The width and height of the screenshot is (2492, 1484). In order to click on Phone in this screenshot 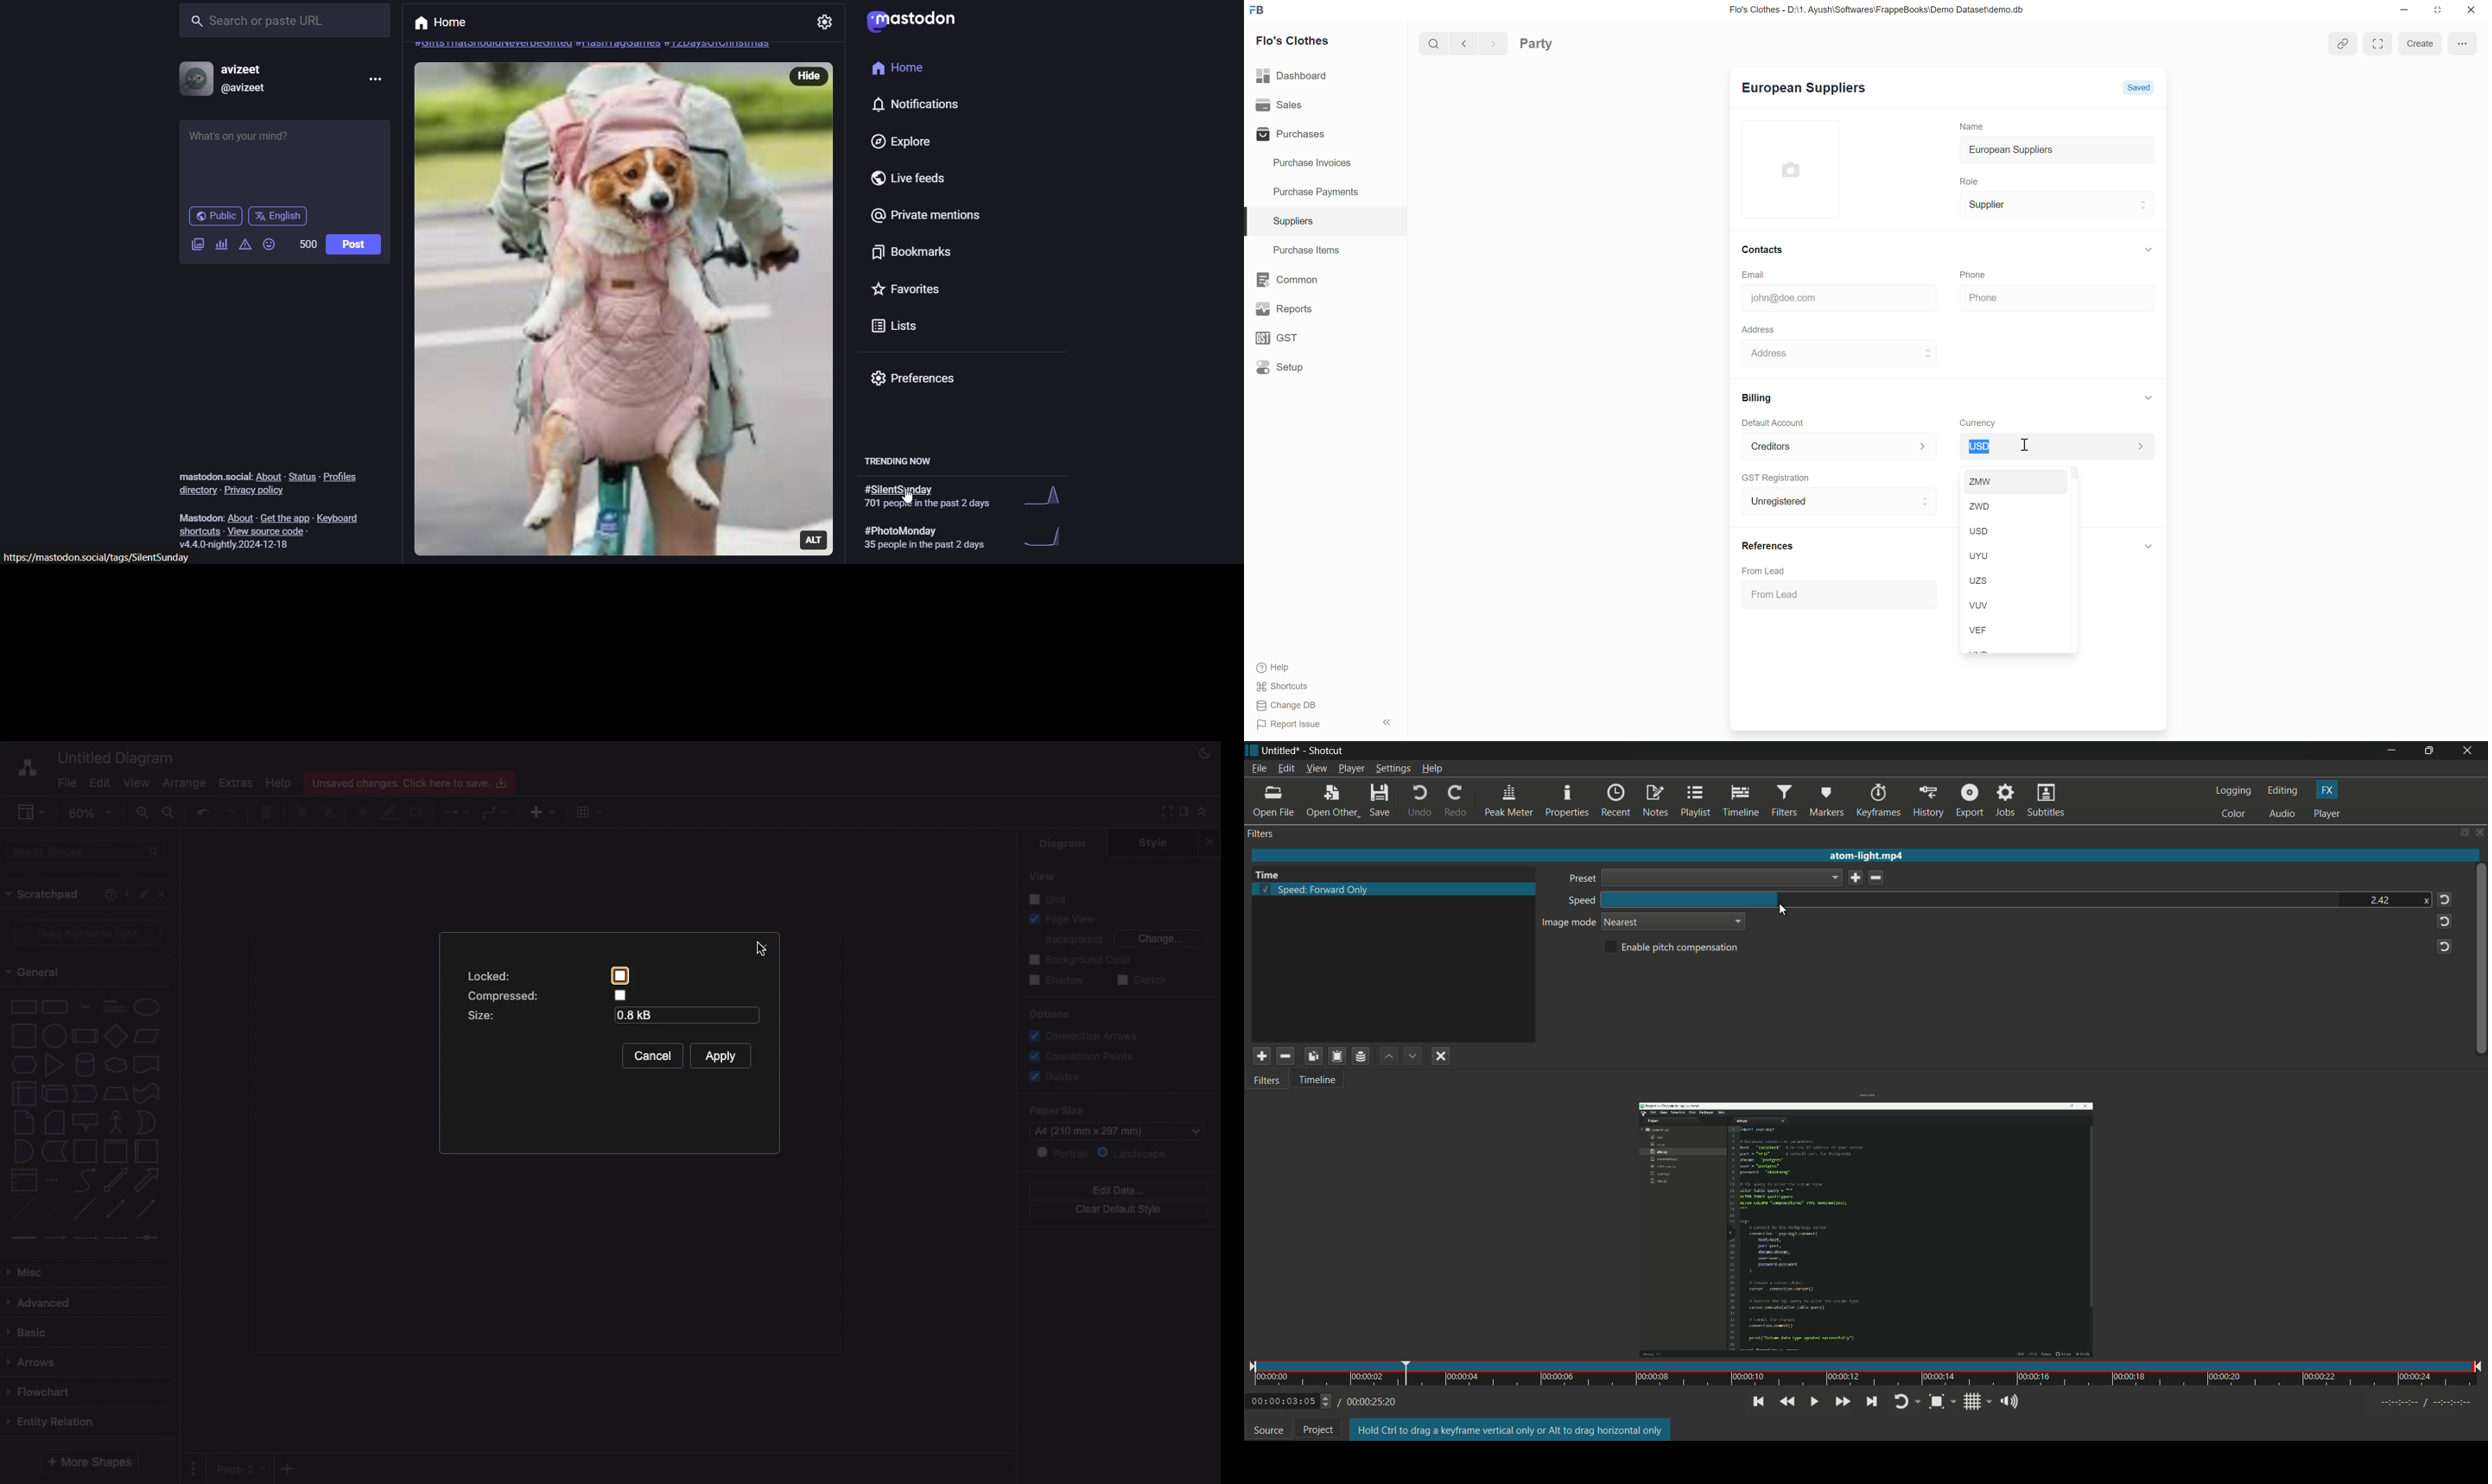, I will do `click(1985, 273)`.